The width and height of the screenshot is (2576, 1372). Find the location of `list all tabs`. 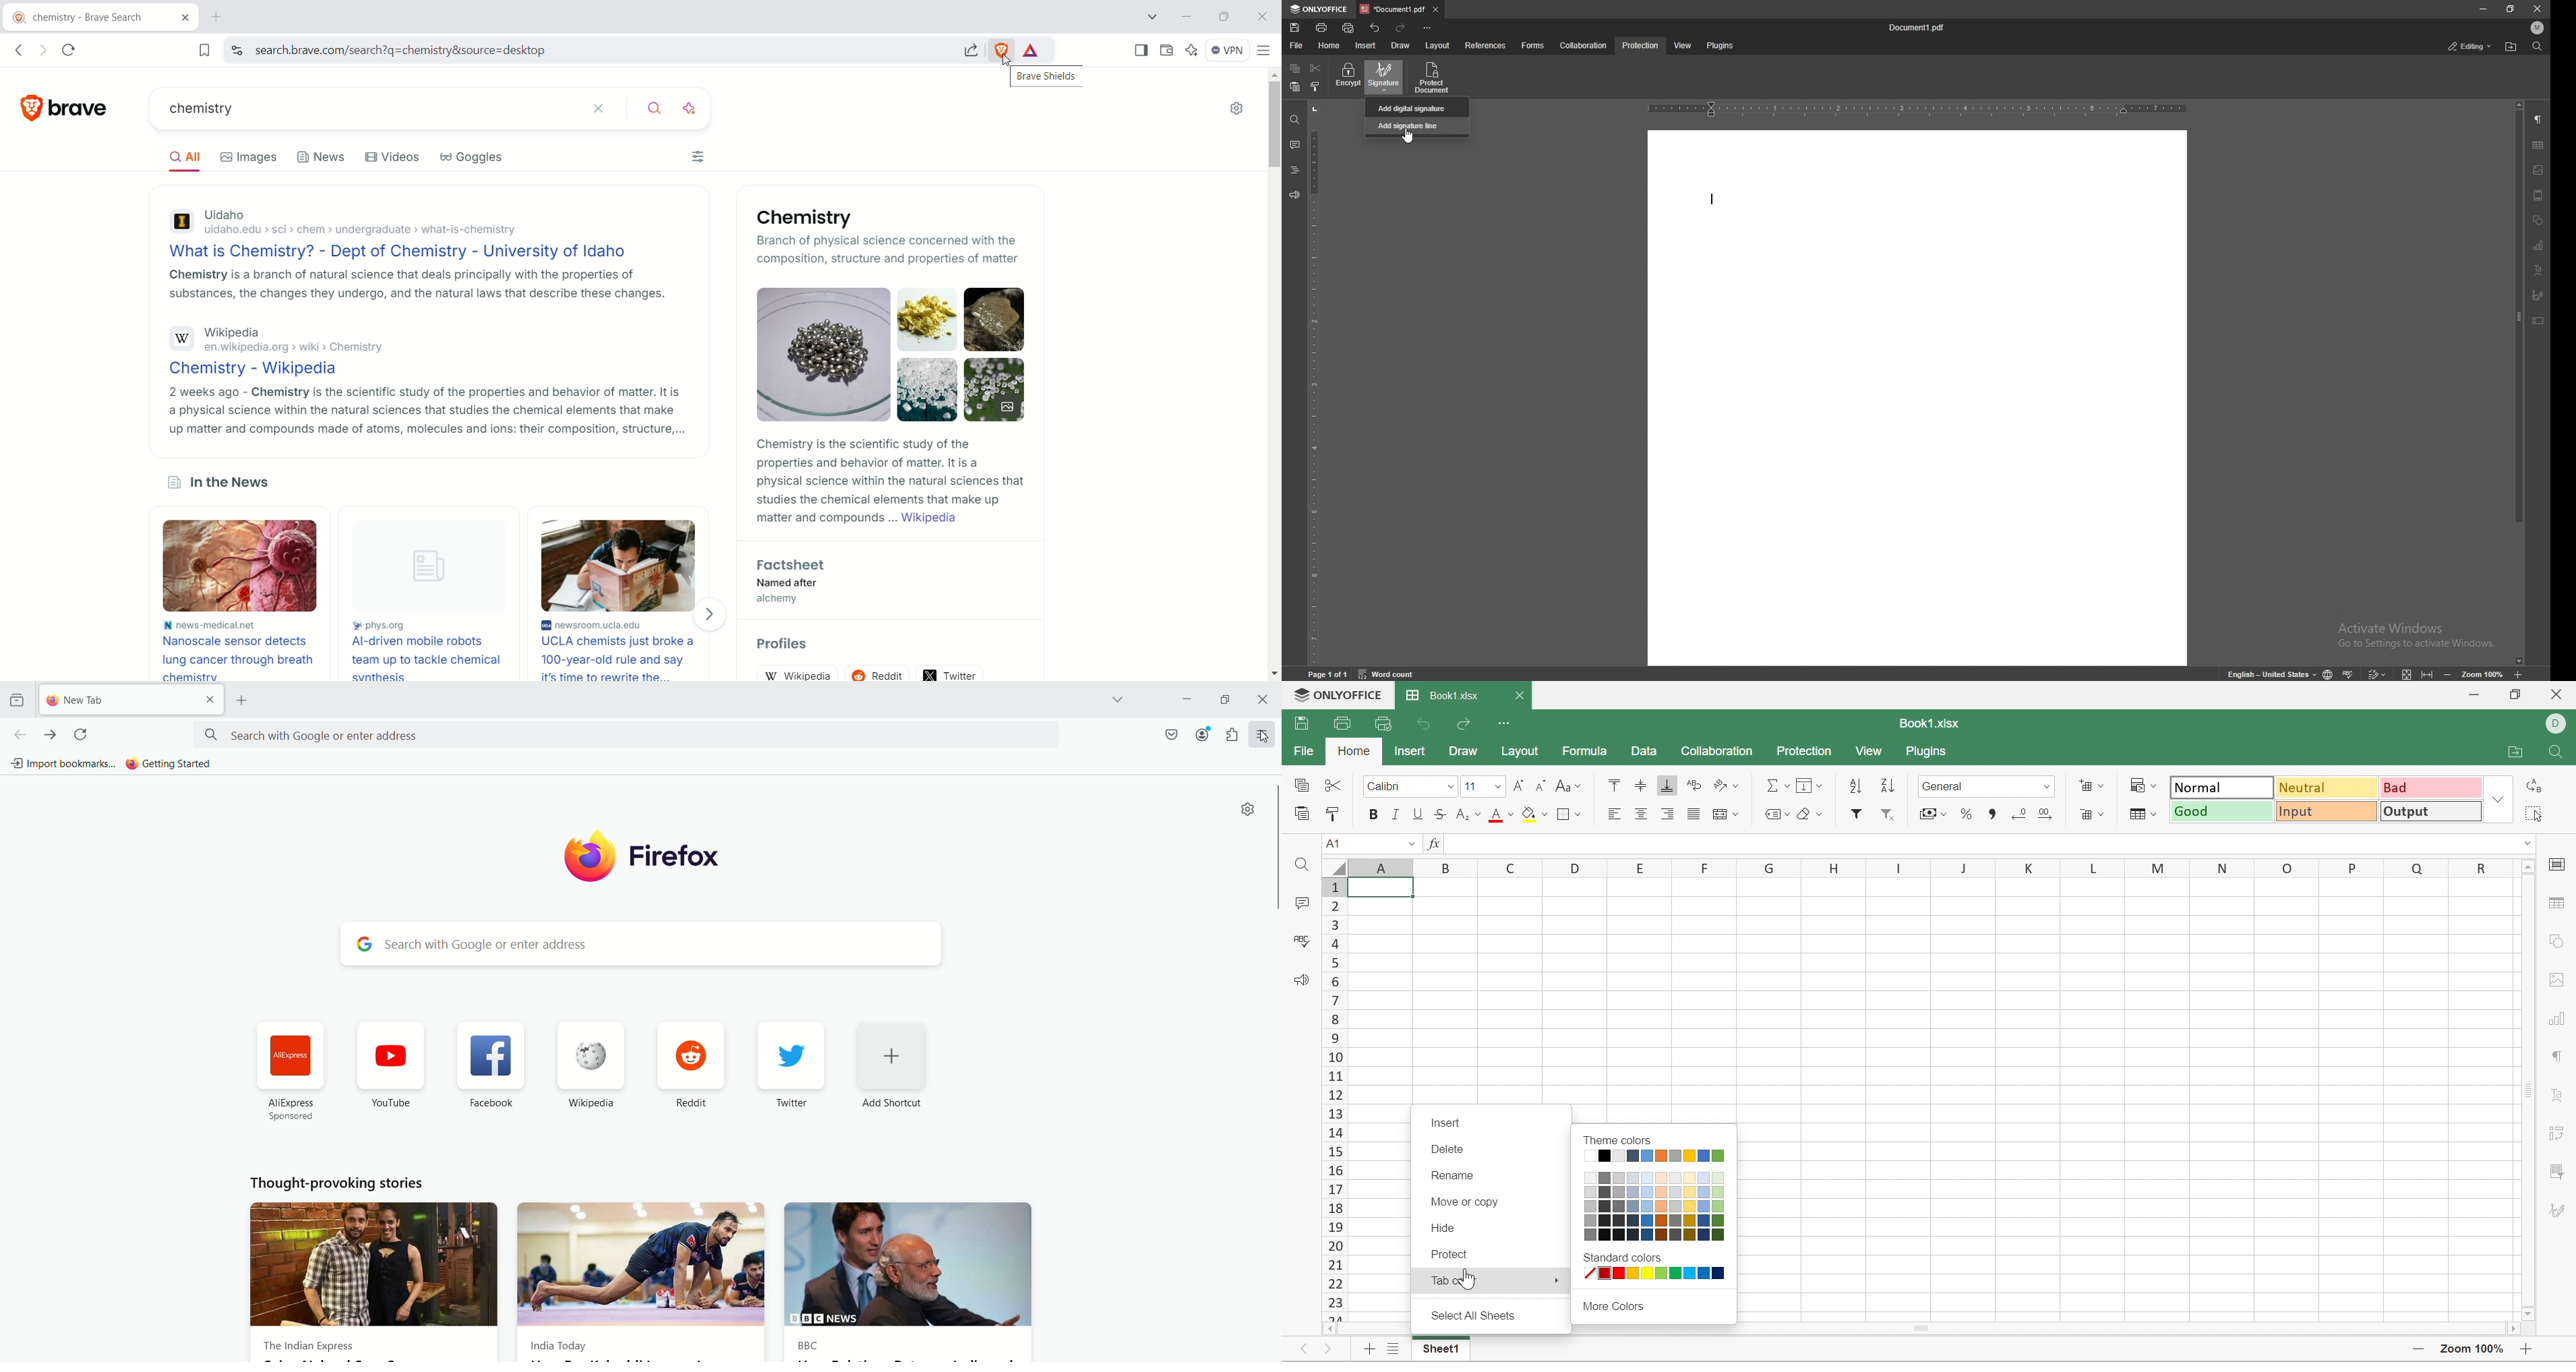

list all tabs is located at coordinates (1119, 700).